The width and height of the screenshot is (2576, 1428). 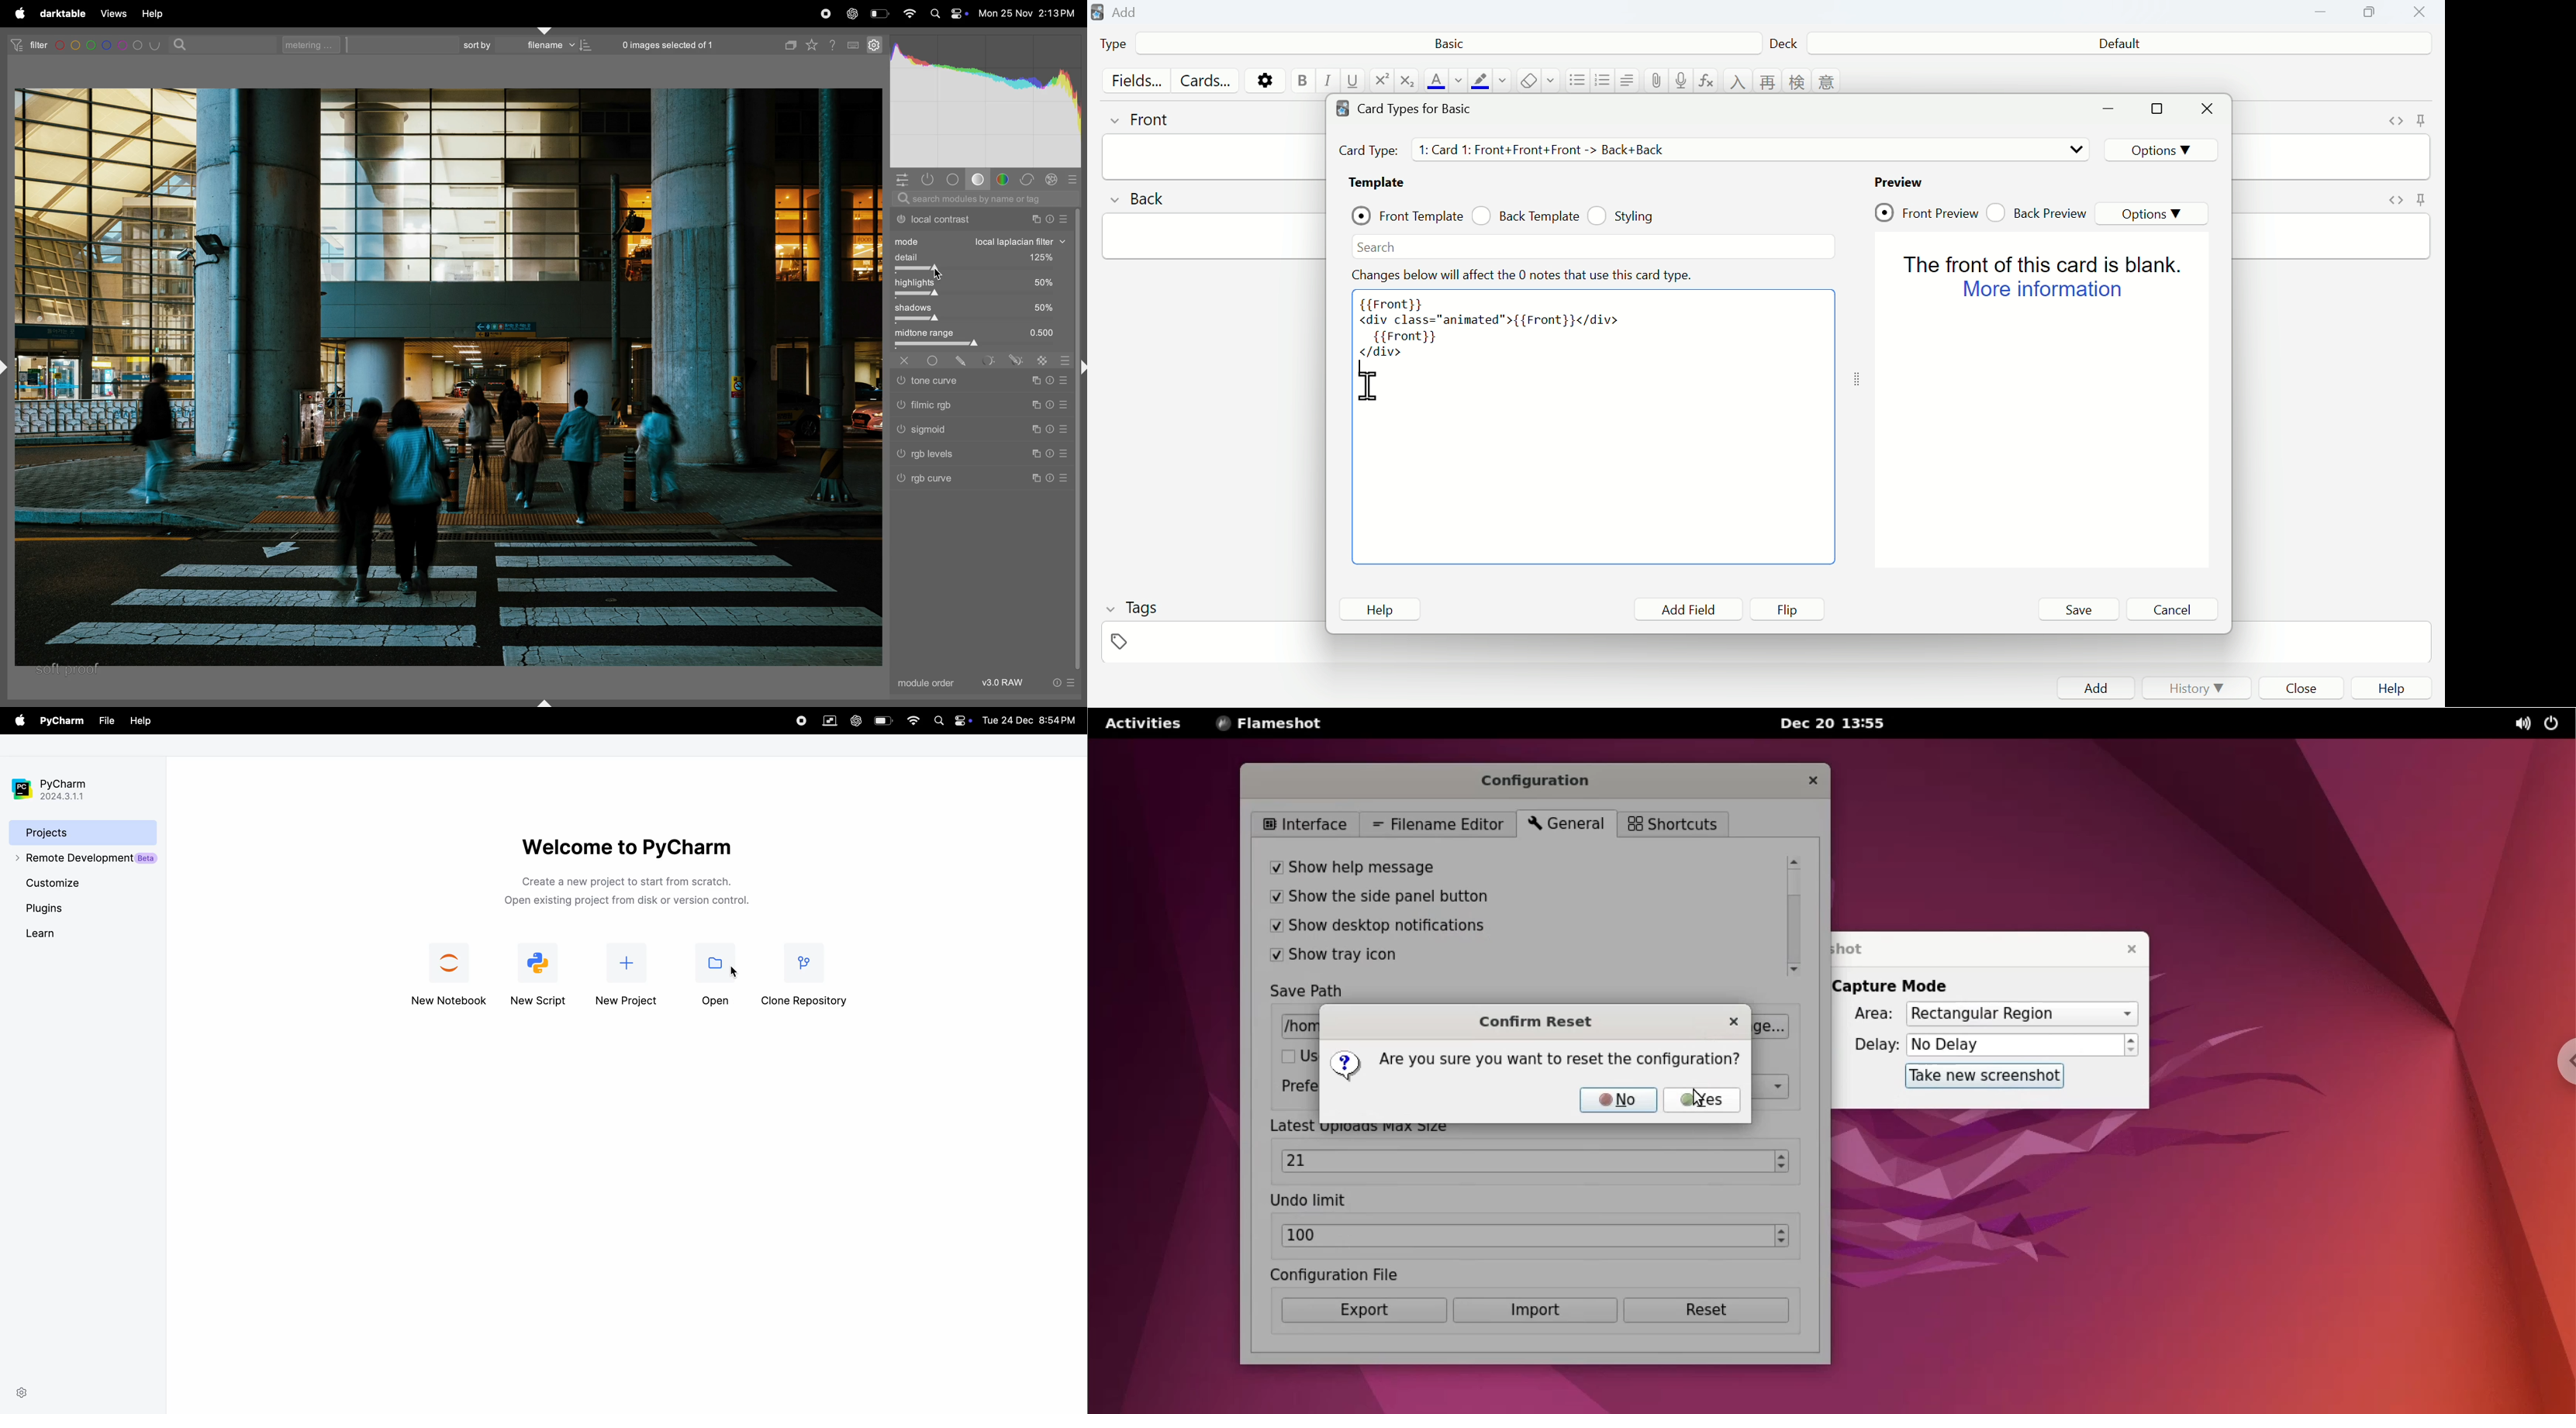 I want to click on Tags, so click(x=1140, y=607).